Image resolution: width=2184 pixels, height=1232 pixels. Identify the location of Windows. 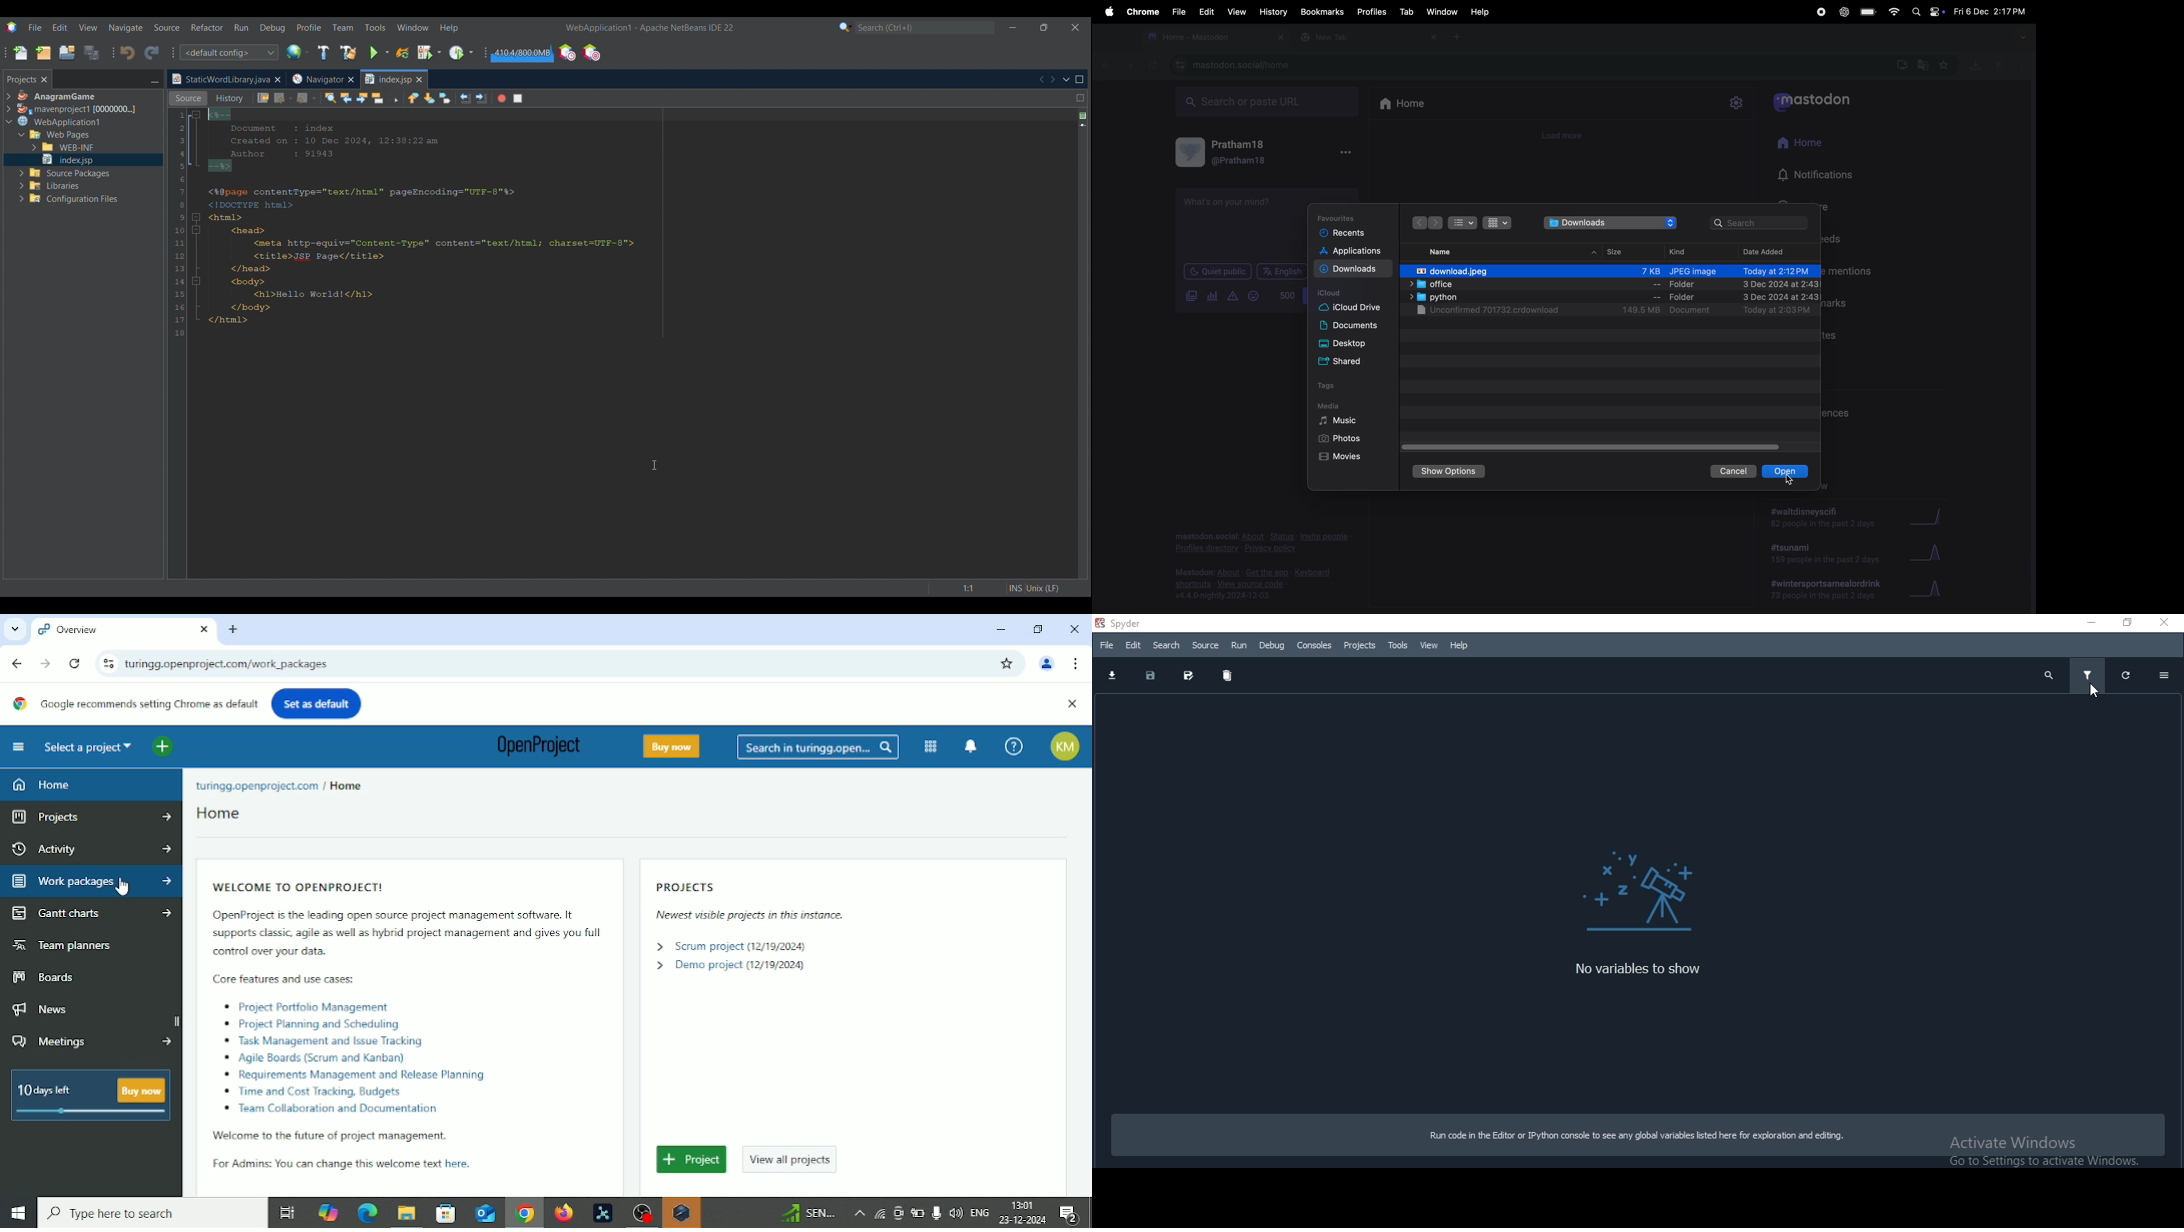
(17, 1214).